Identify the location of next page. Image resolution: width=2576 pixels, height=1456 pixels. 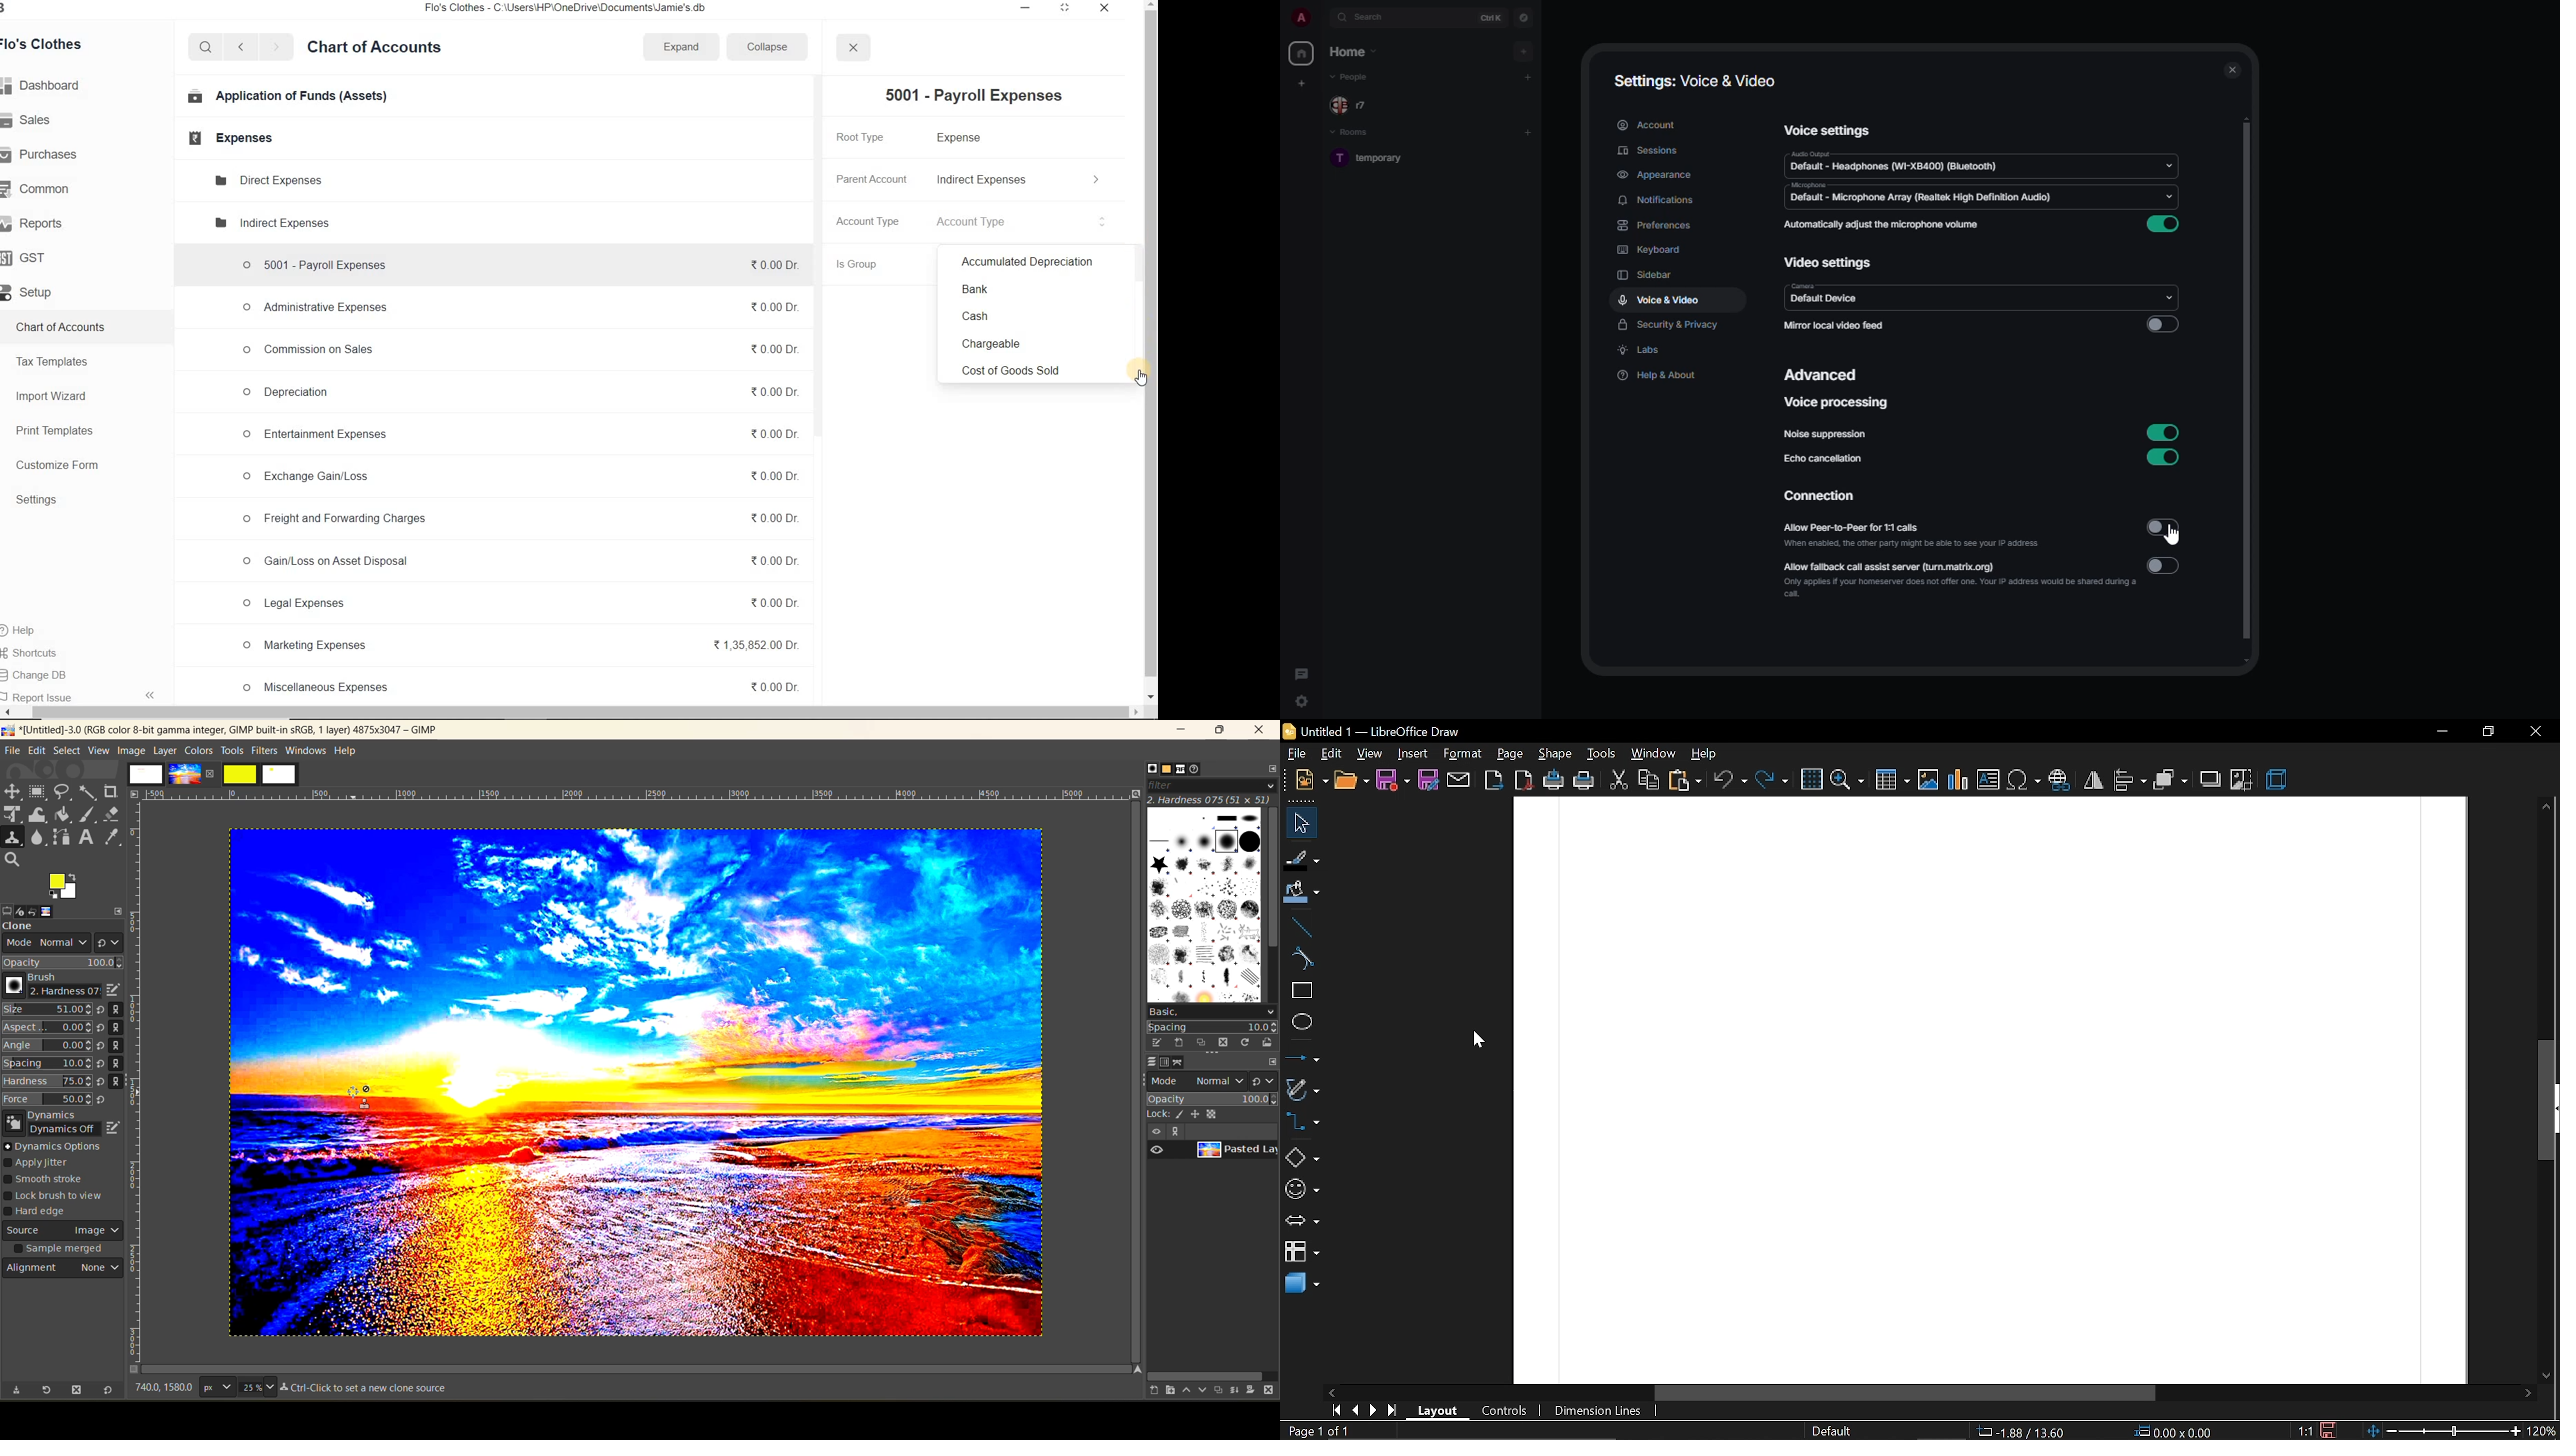
(1373, 1411).